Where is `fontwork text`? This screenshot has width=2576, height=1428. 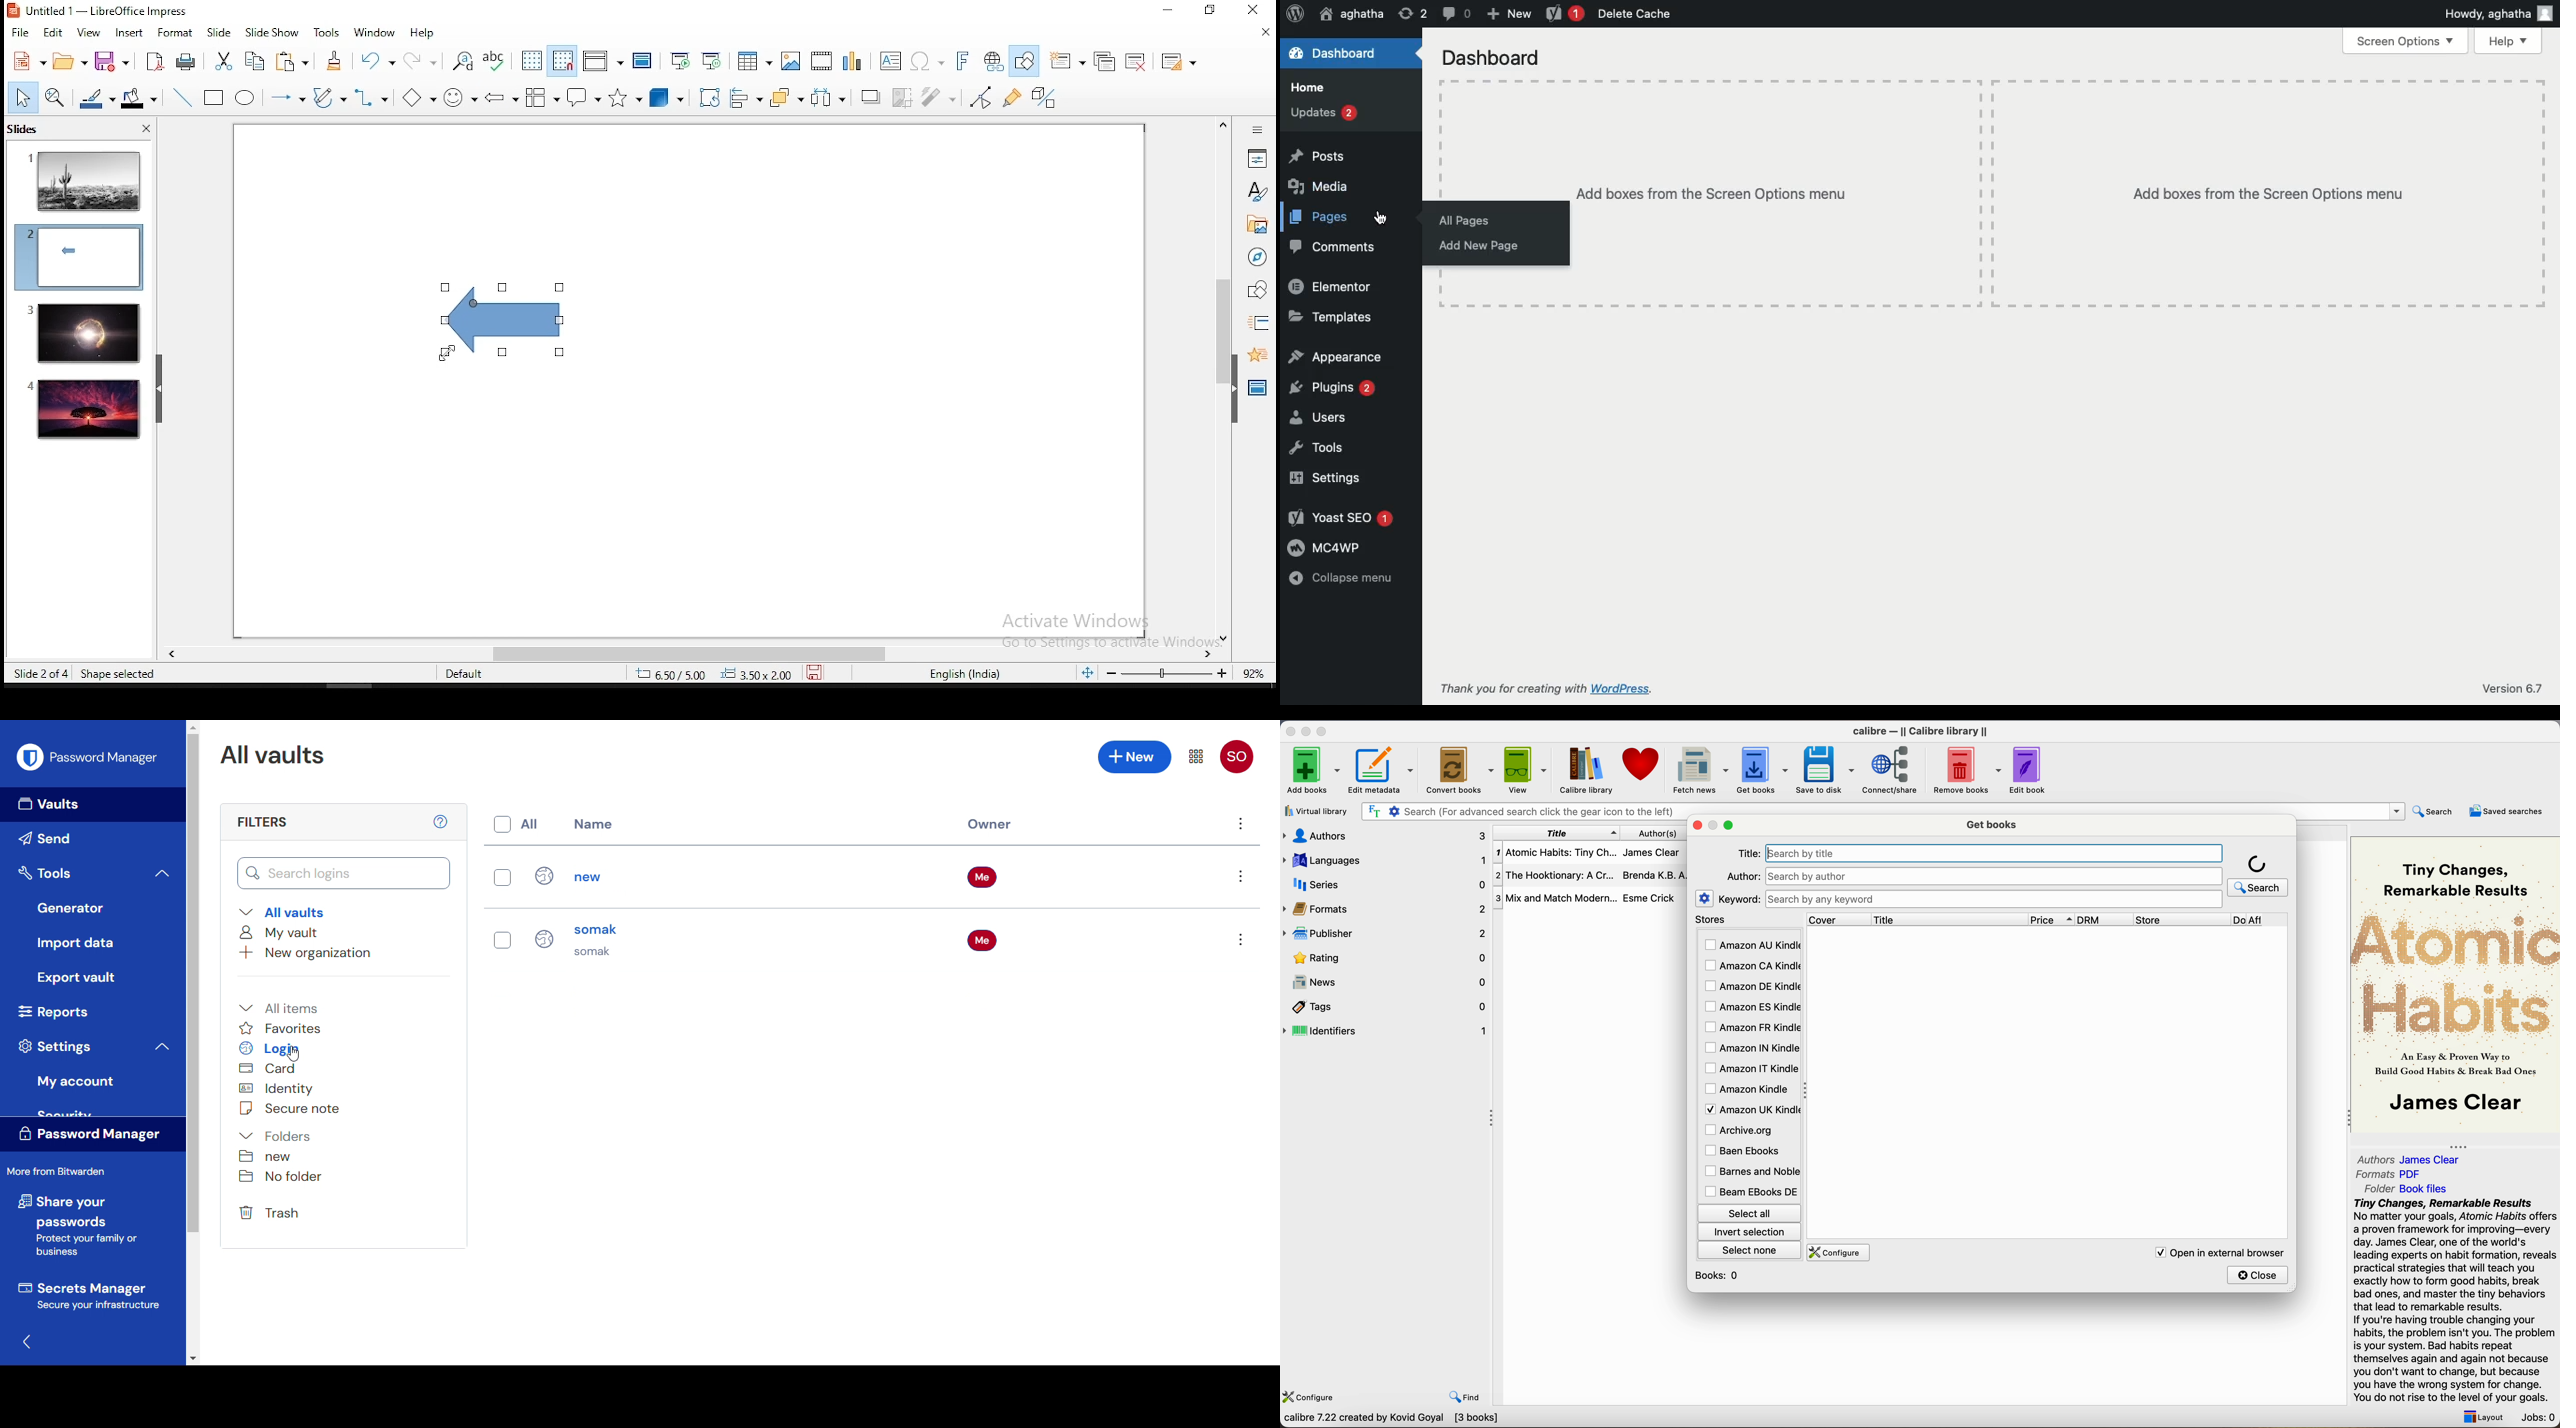
fontwork text is located at coordinates (961, 62).